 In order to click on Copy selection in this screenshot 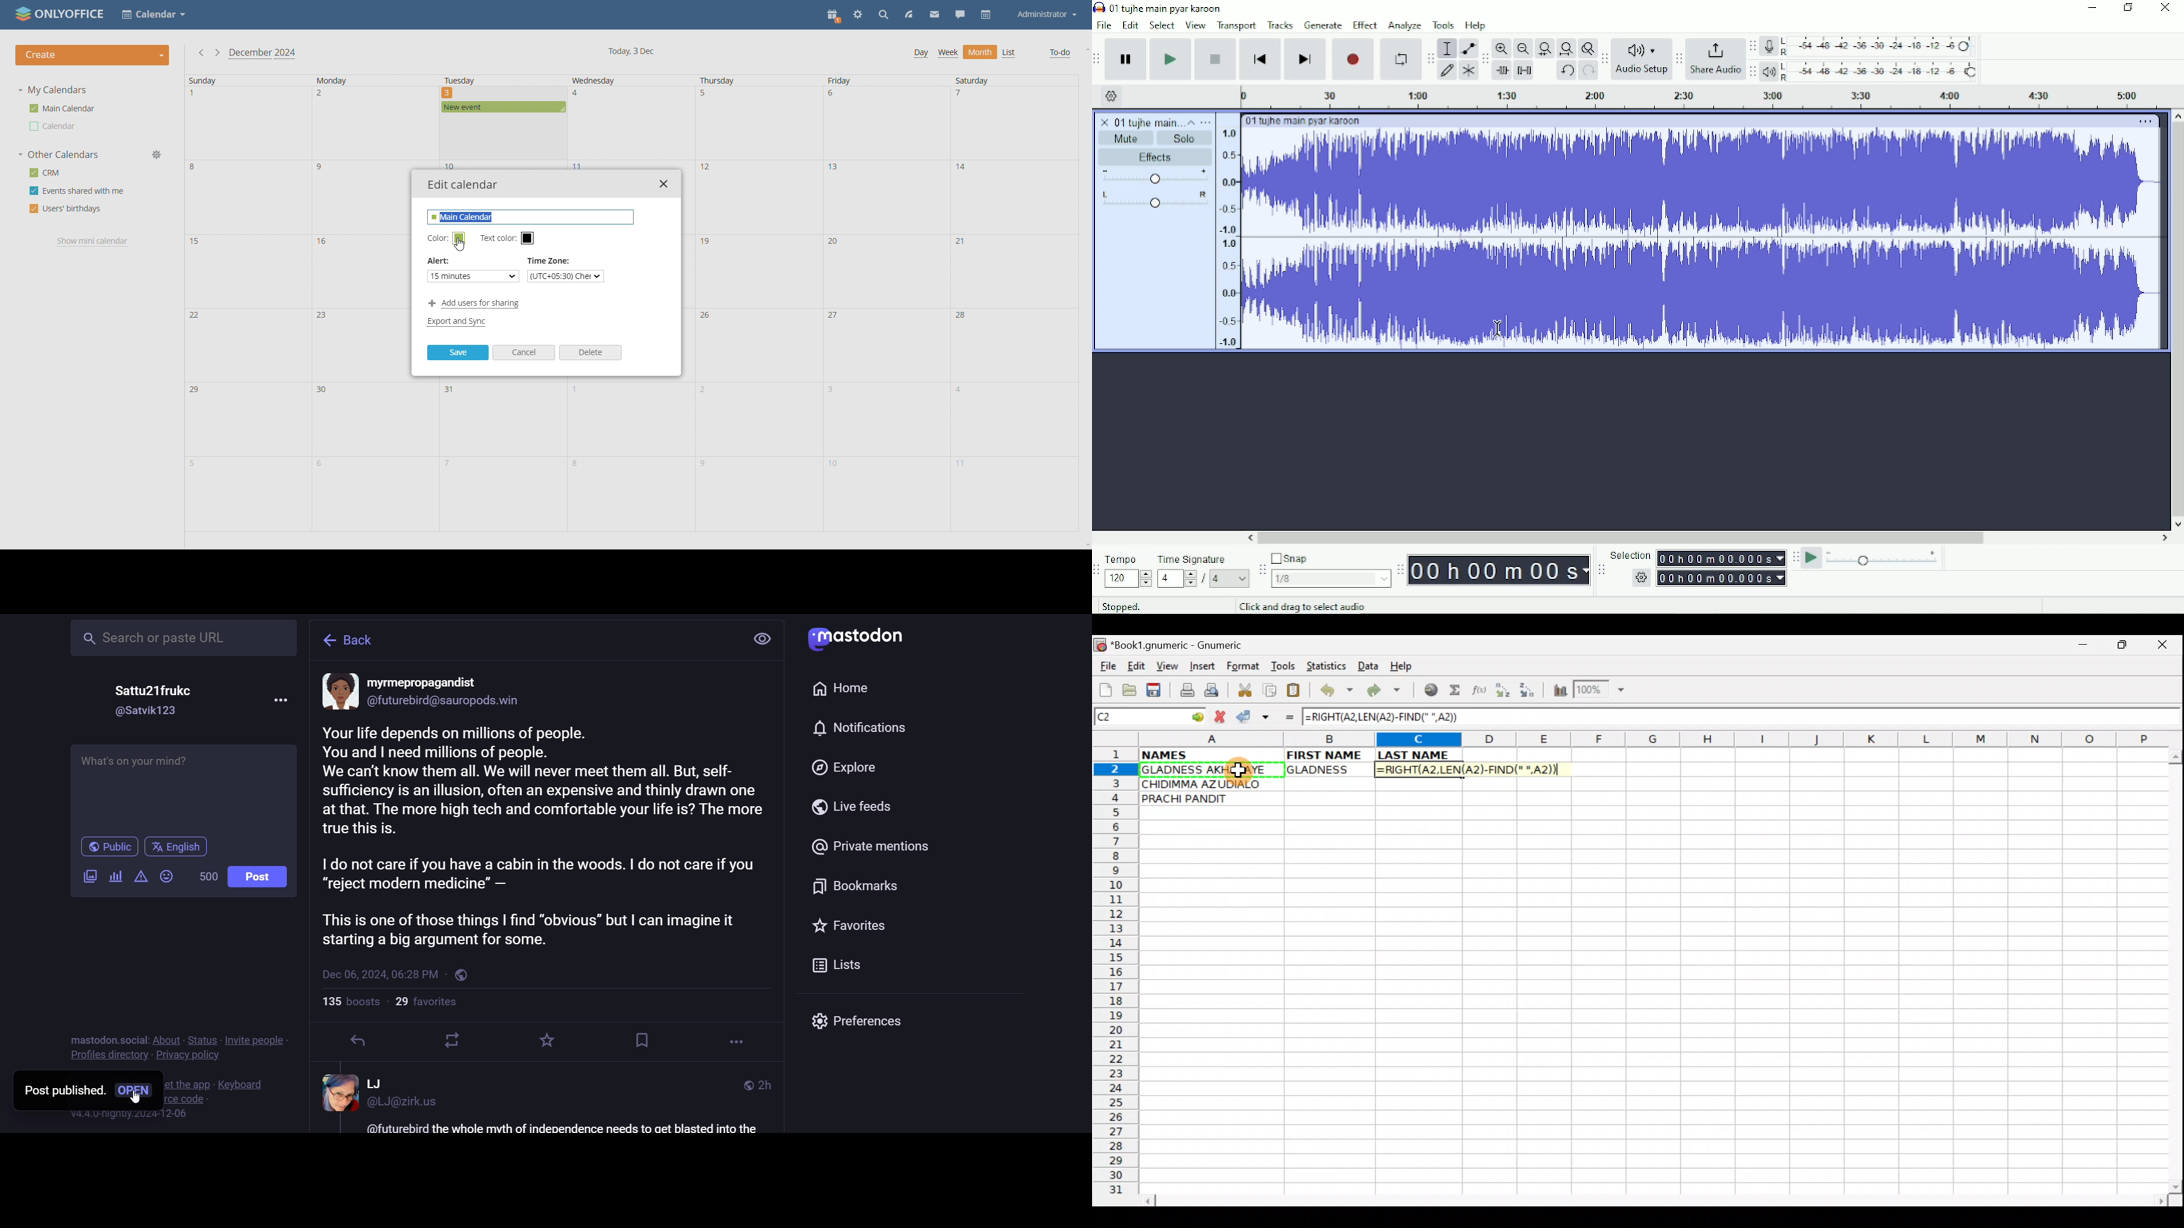, I will do `click(1271, 690)`.